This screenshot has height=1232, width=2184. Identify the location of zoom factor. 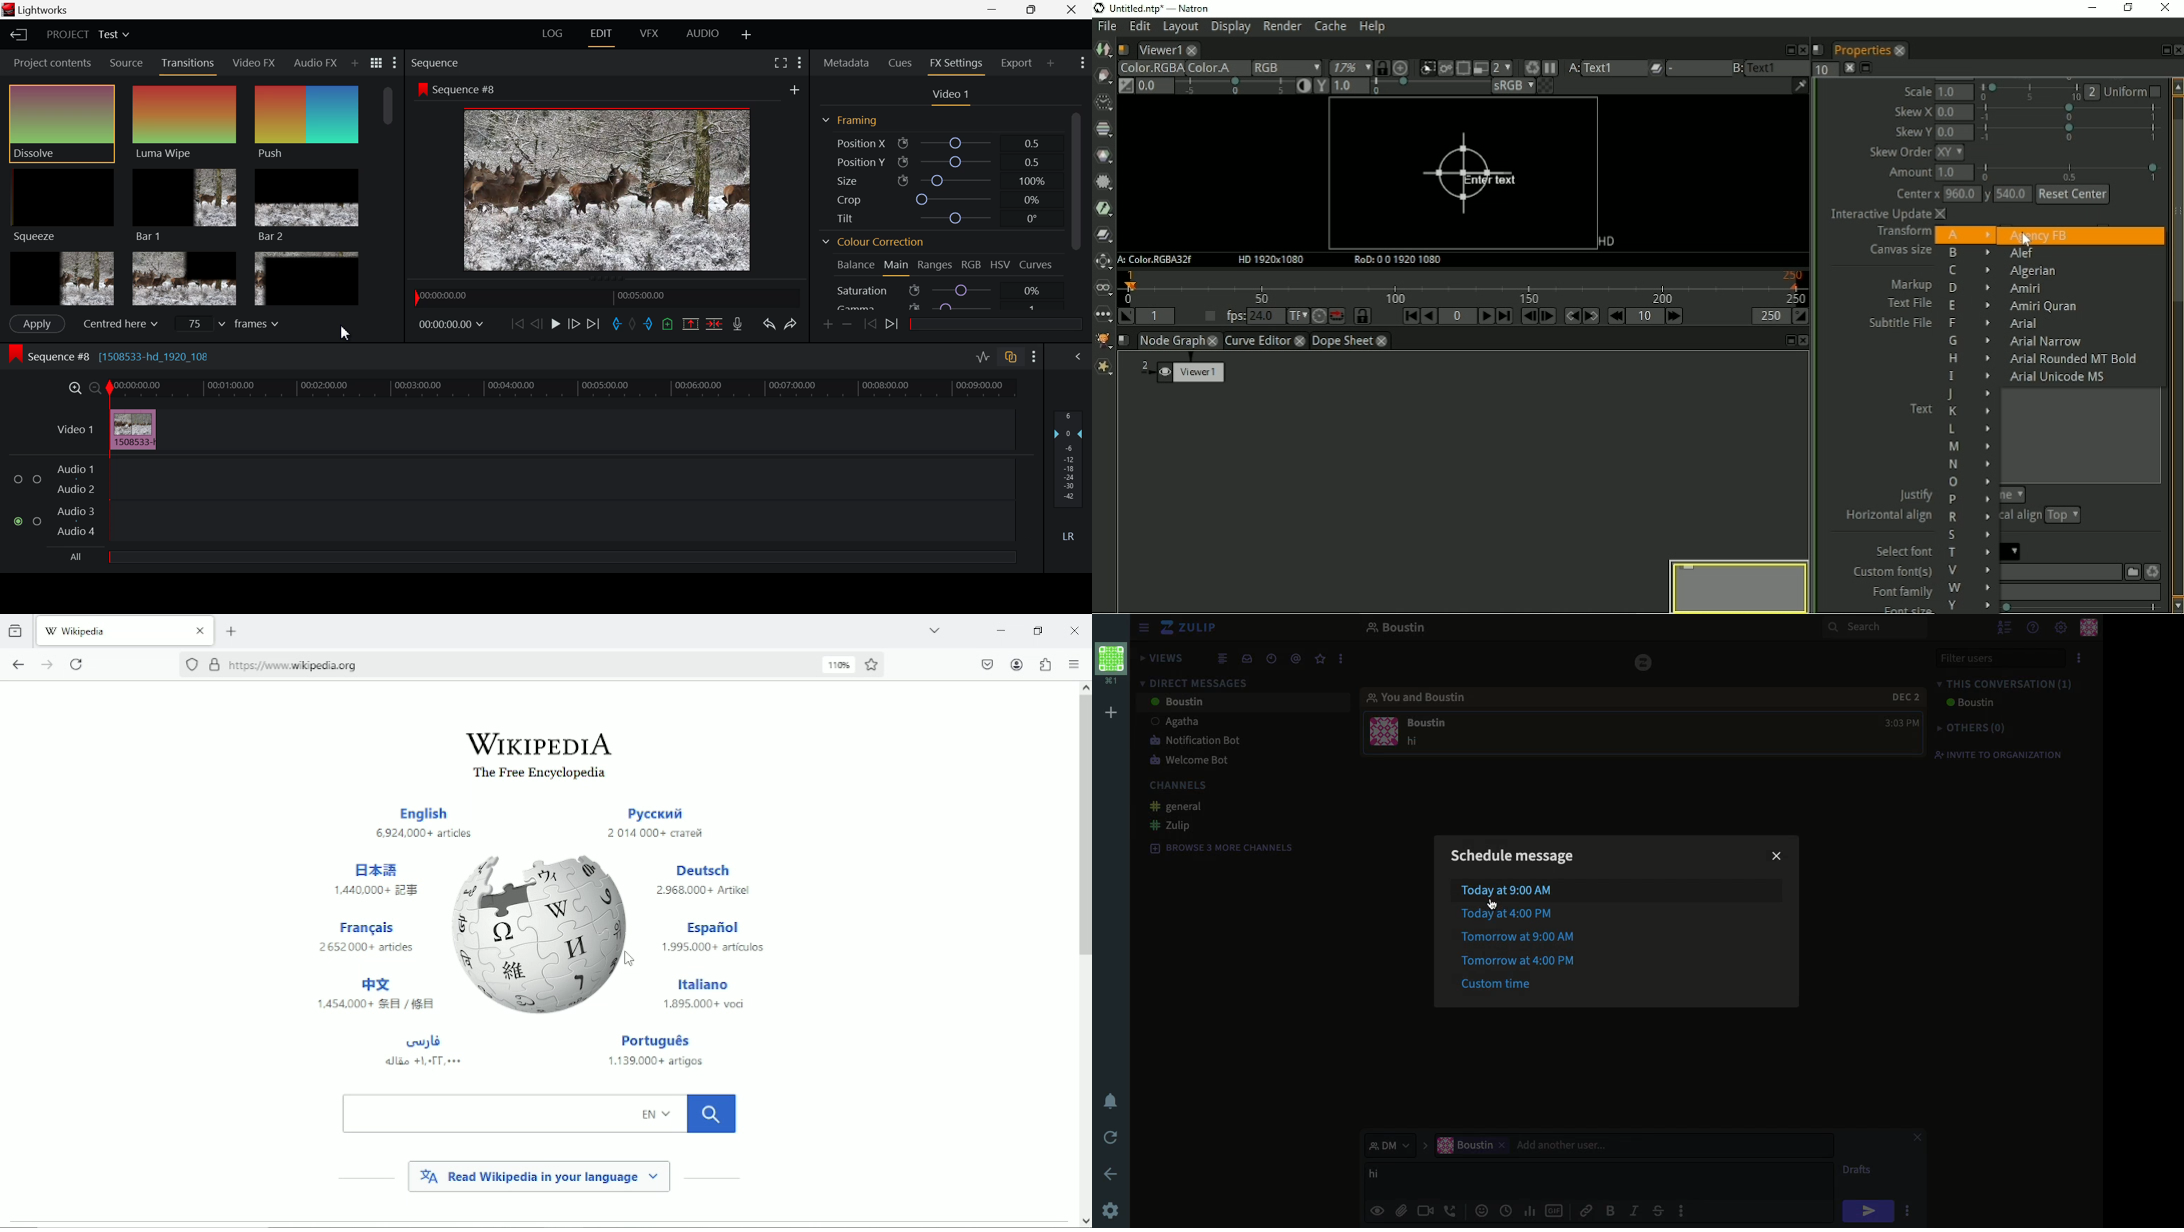
(839, 664).